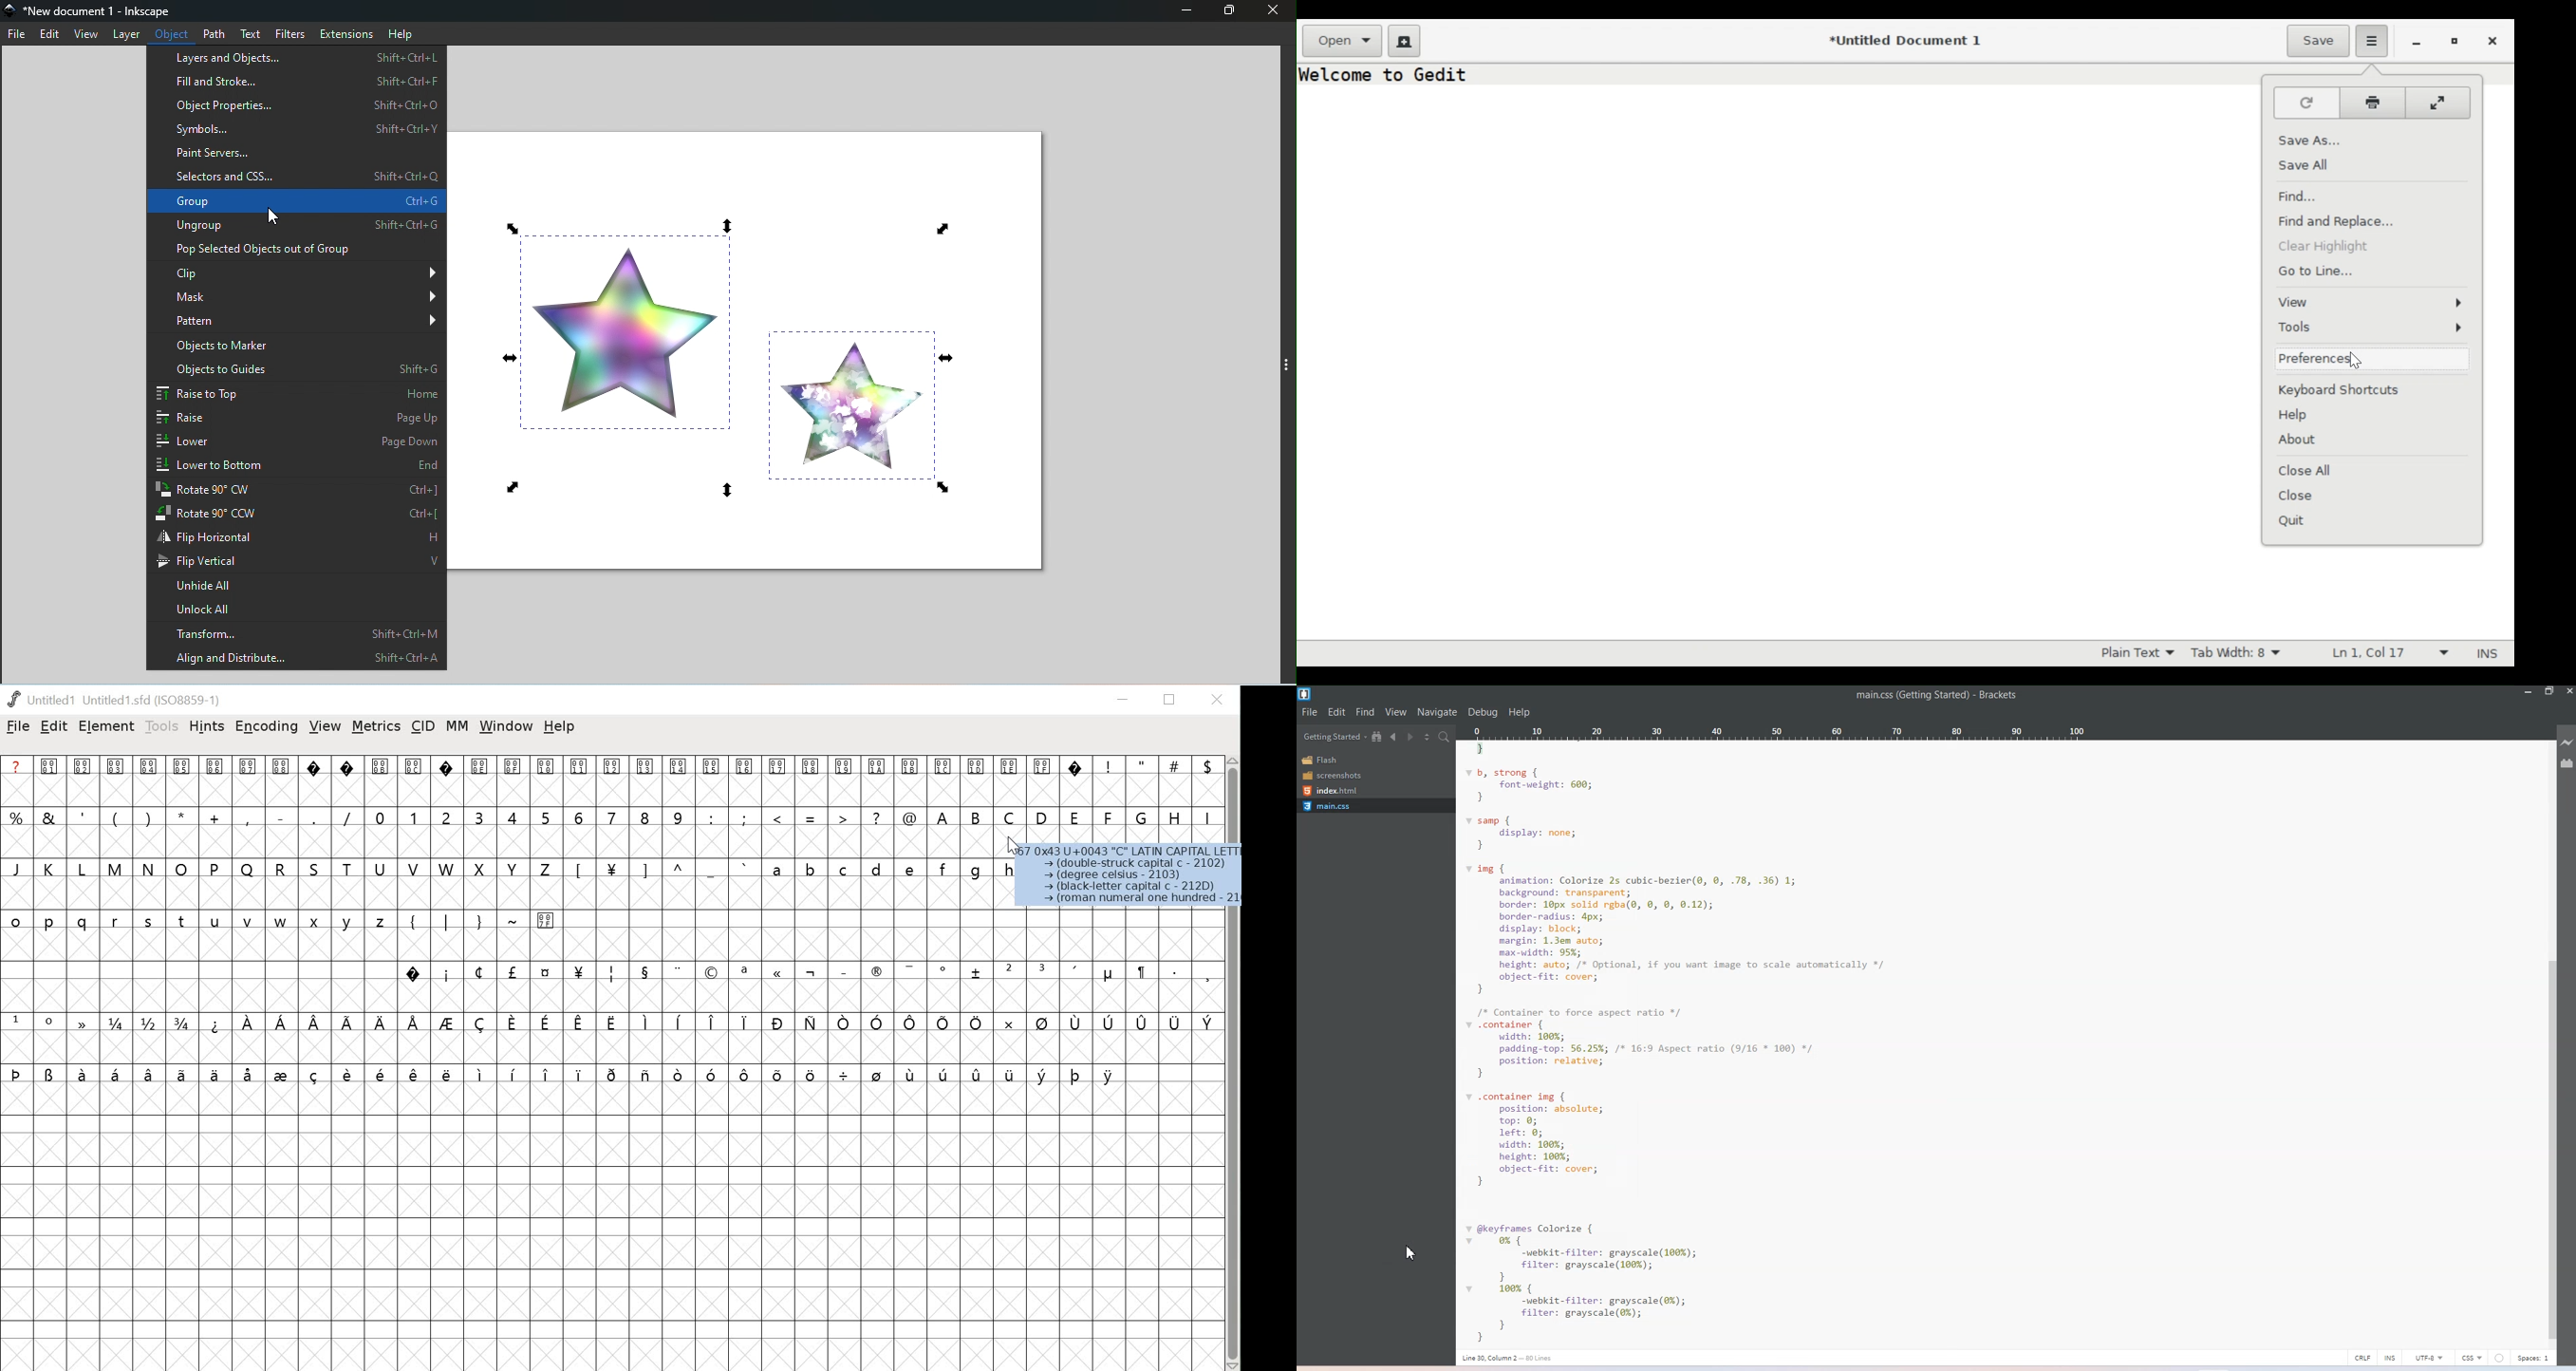  I want to click on Lower, so click(299, 443).